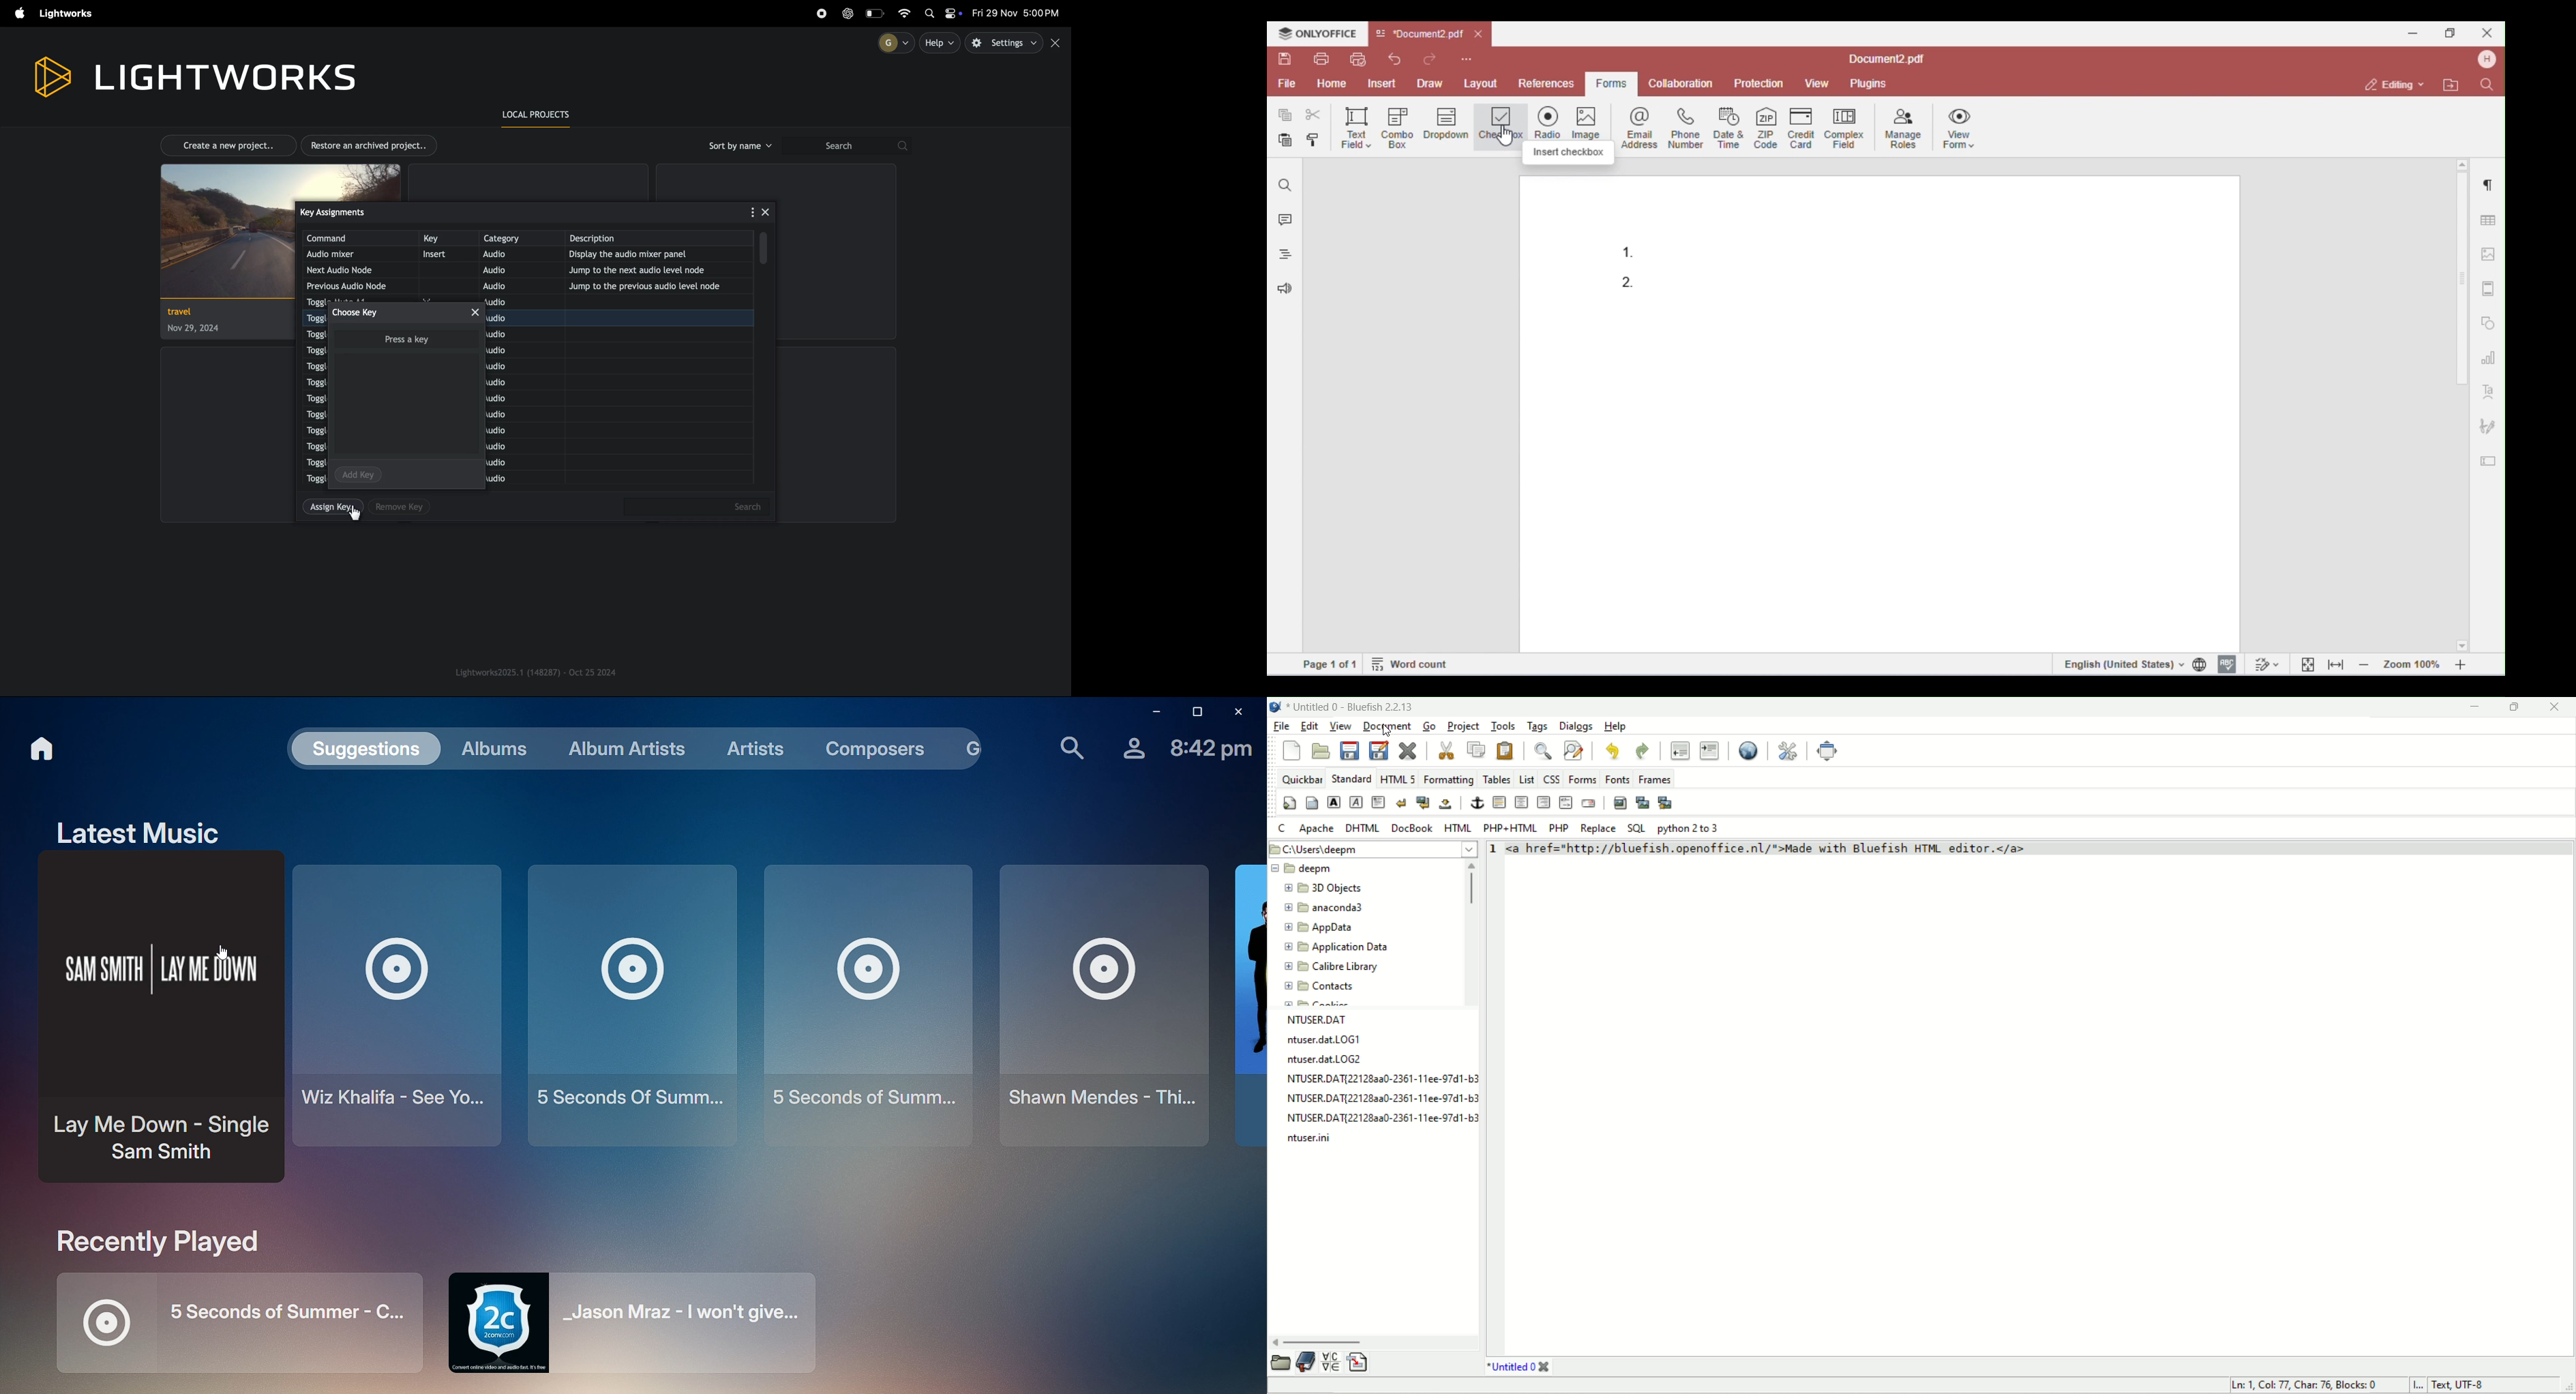 The height and width of the screenshot is (1400, 2576). I want to click on documentation, so click(1306, 1360).